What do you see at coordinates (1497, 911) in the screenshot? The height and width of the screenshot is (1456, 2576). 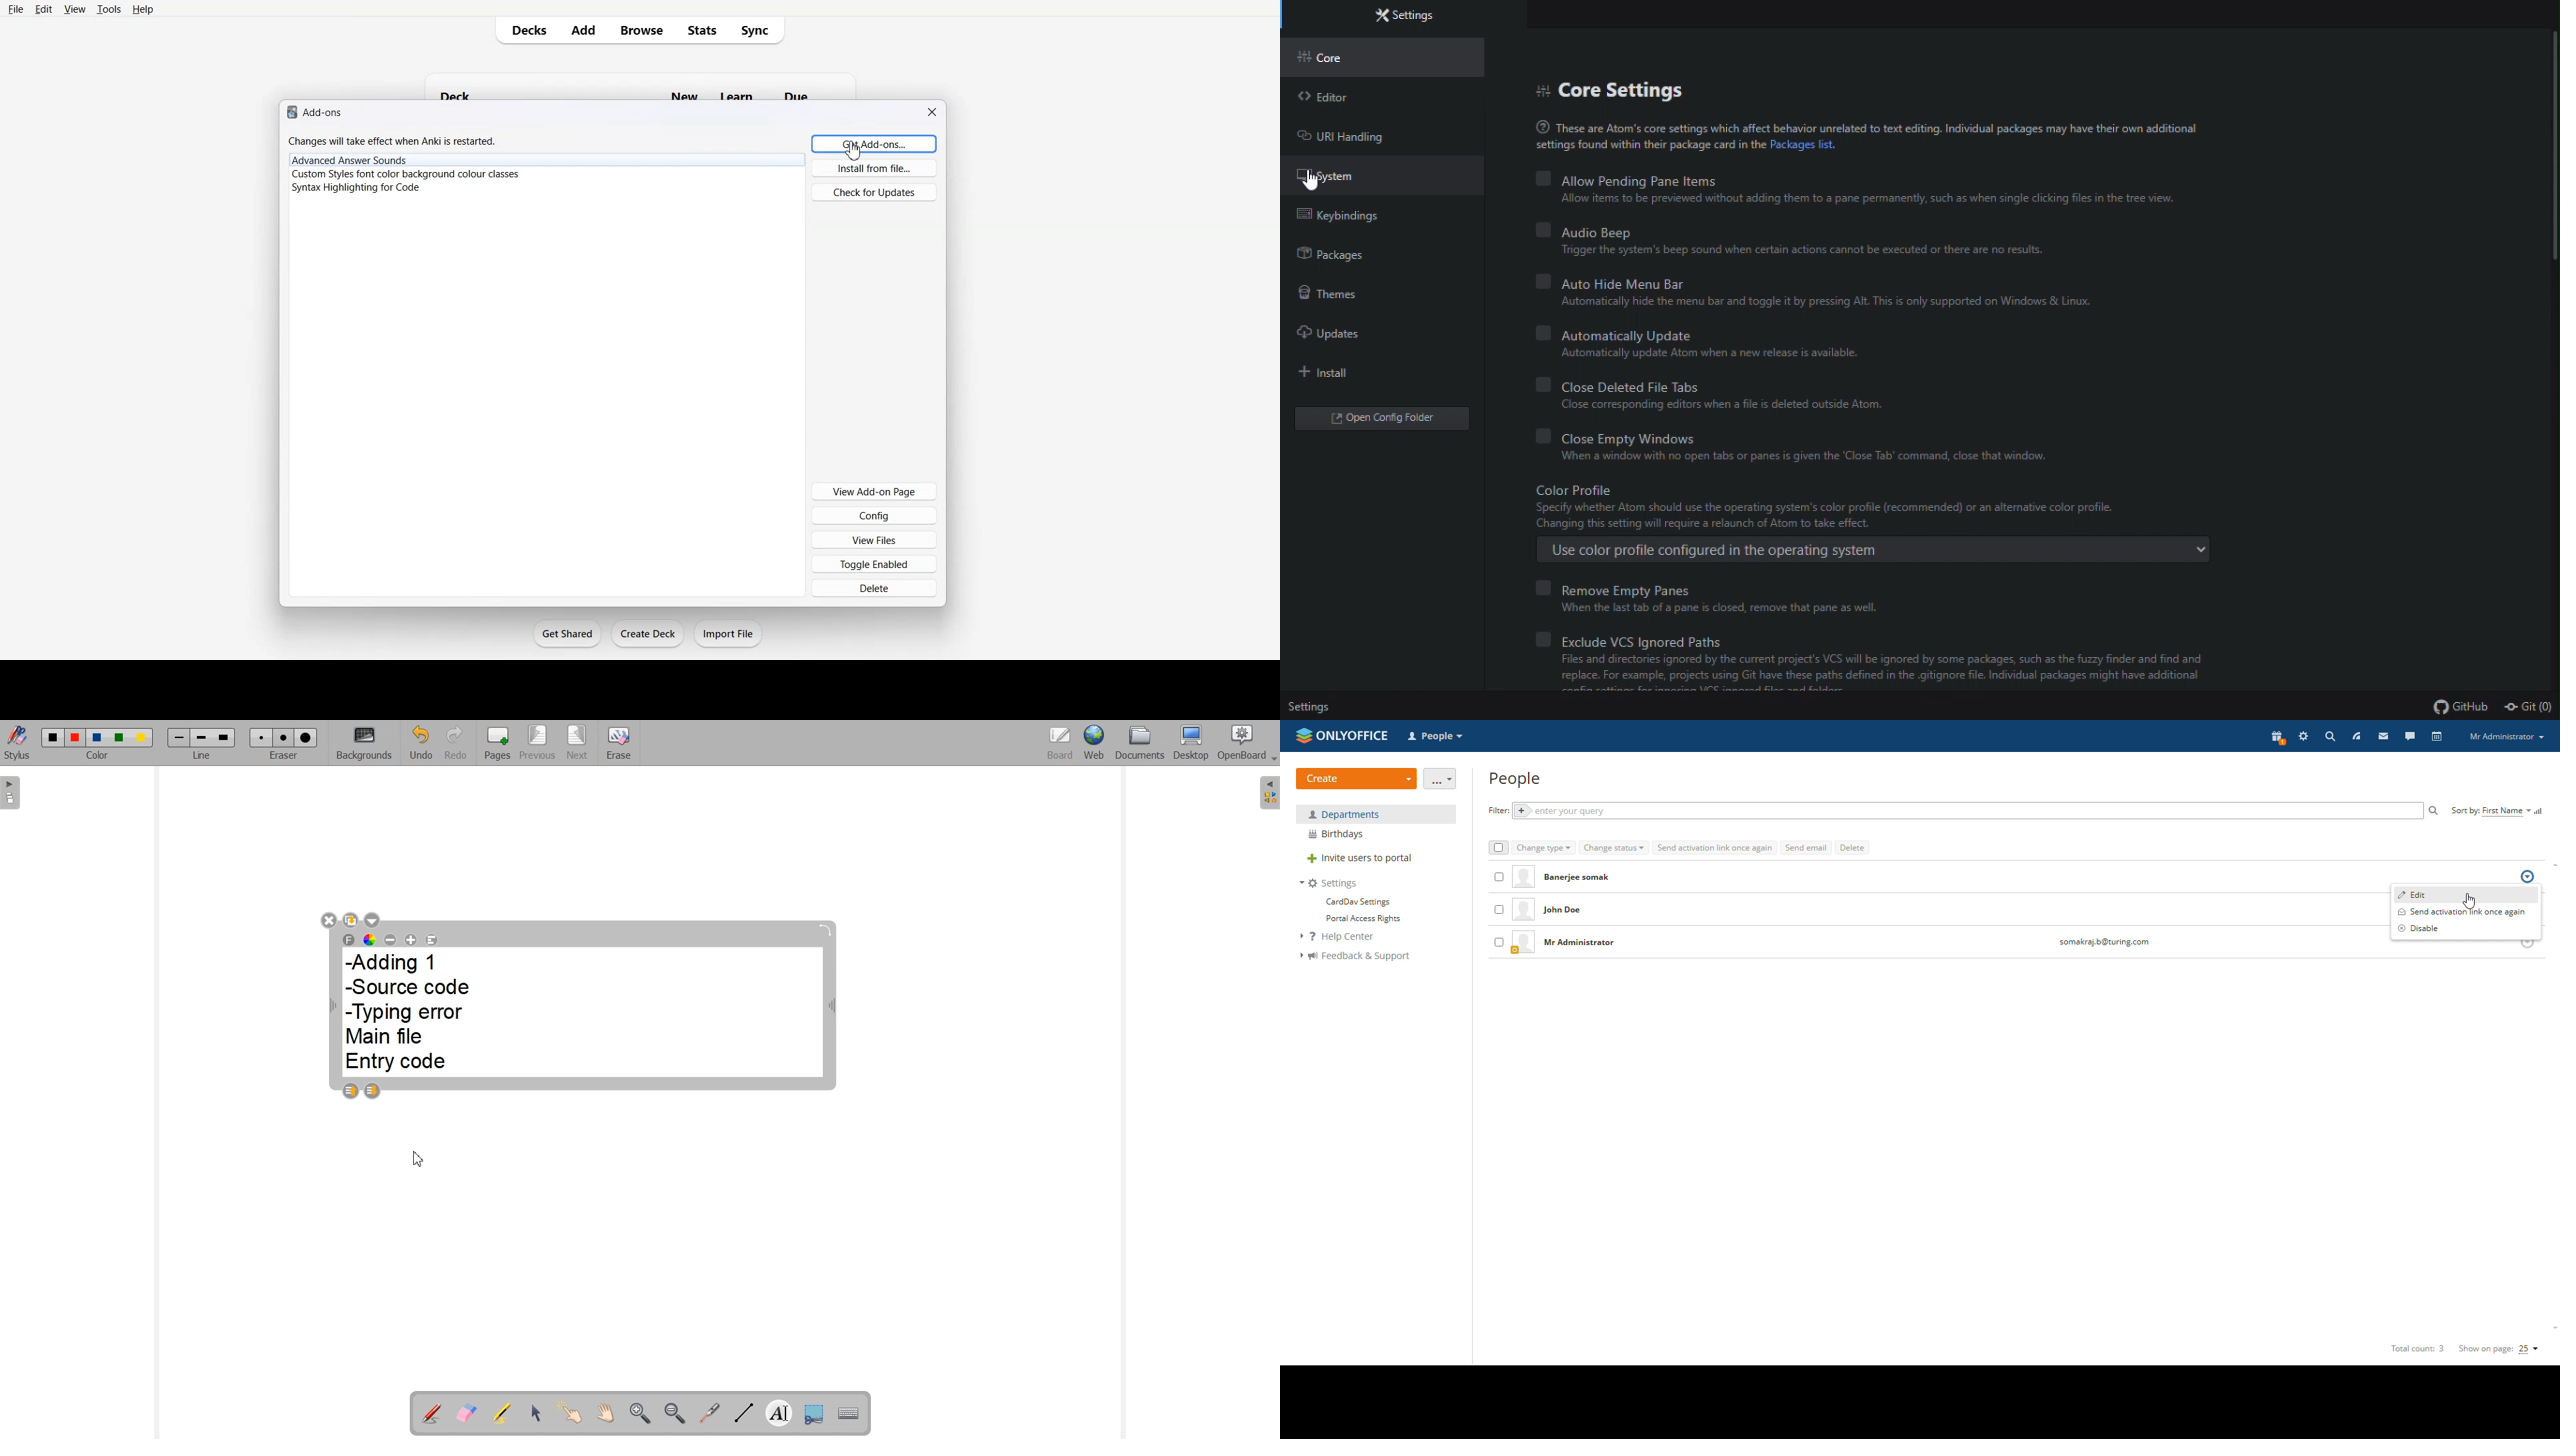 I see `click to select individual entry` at bounding box center [1497, 911].